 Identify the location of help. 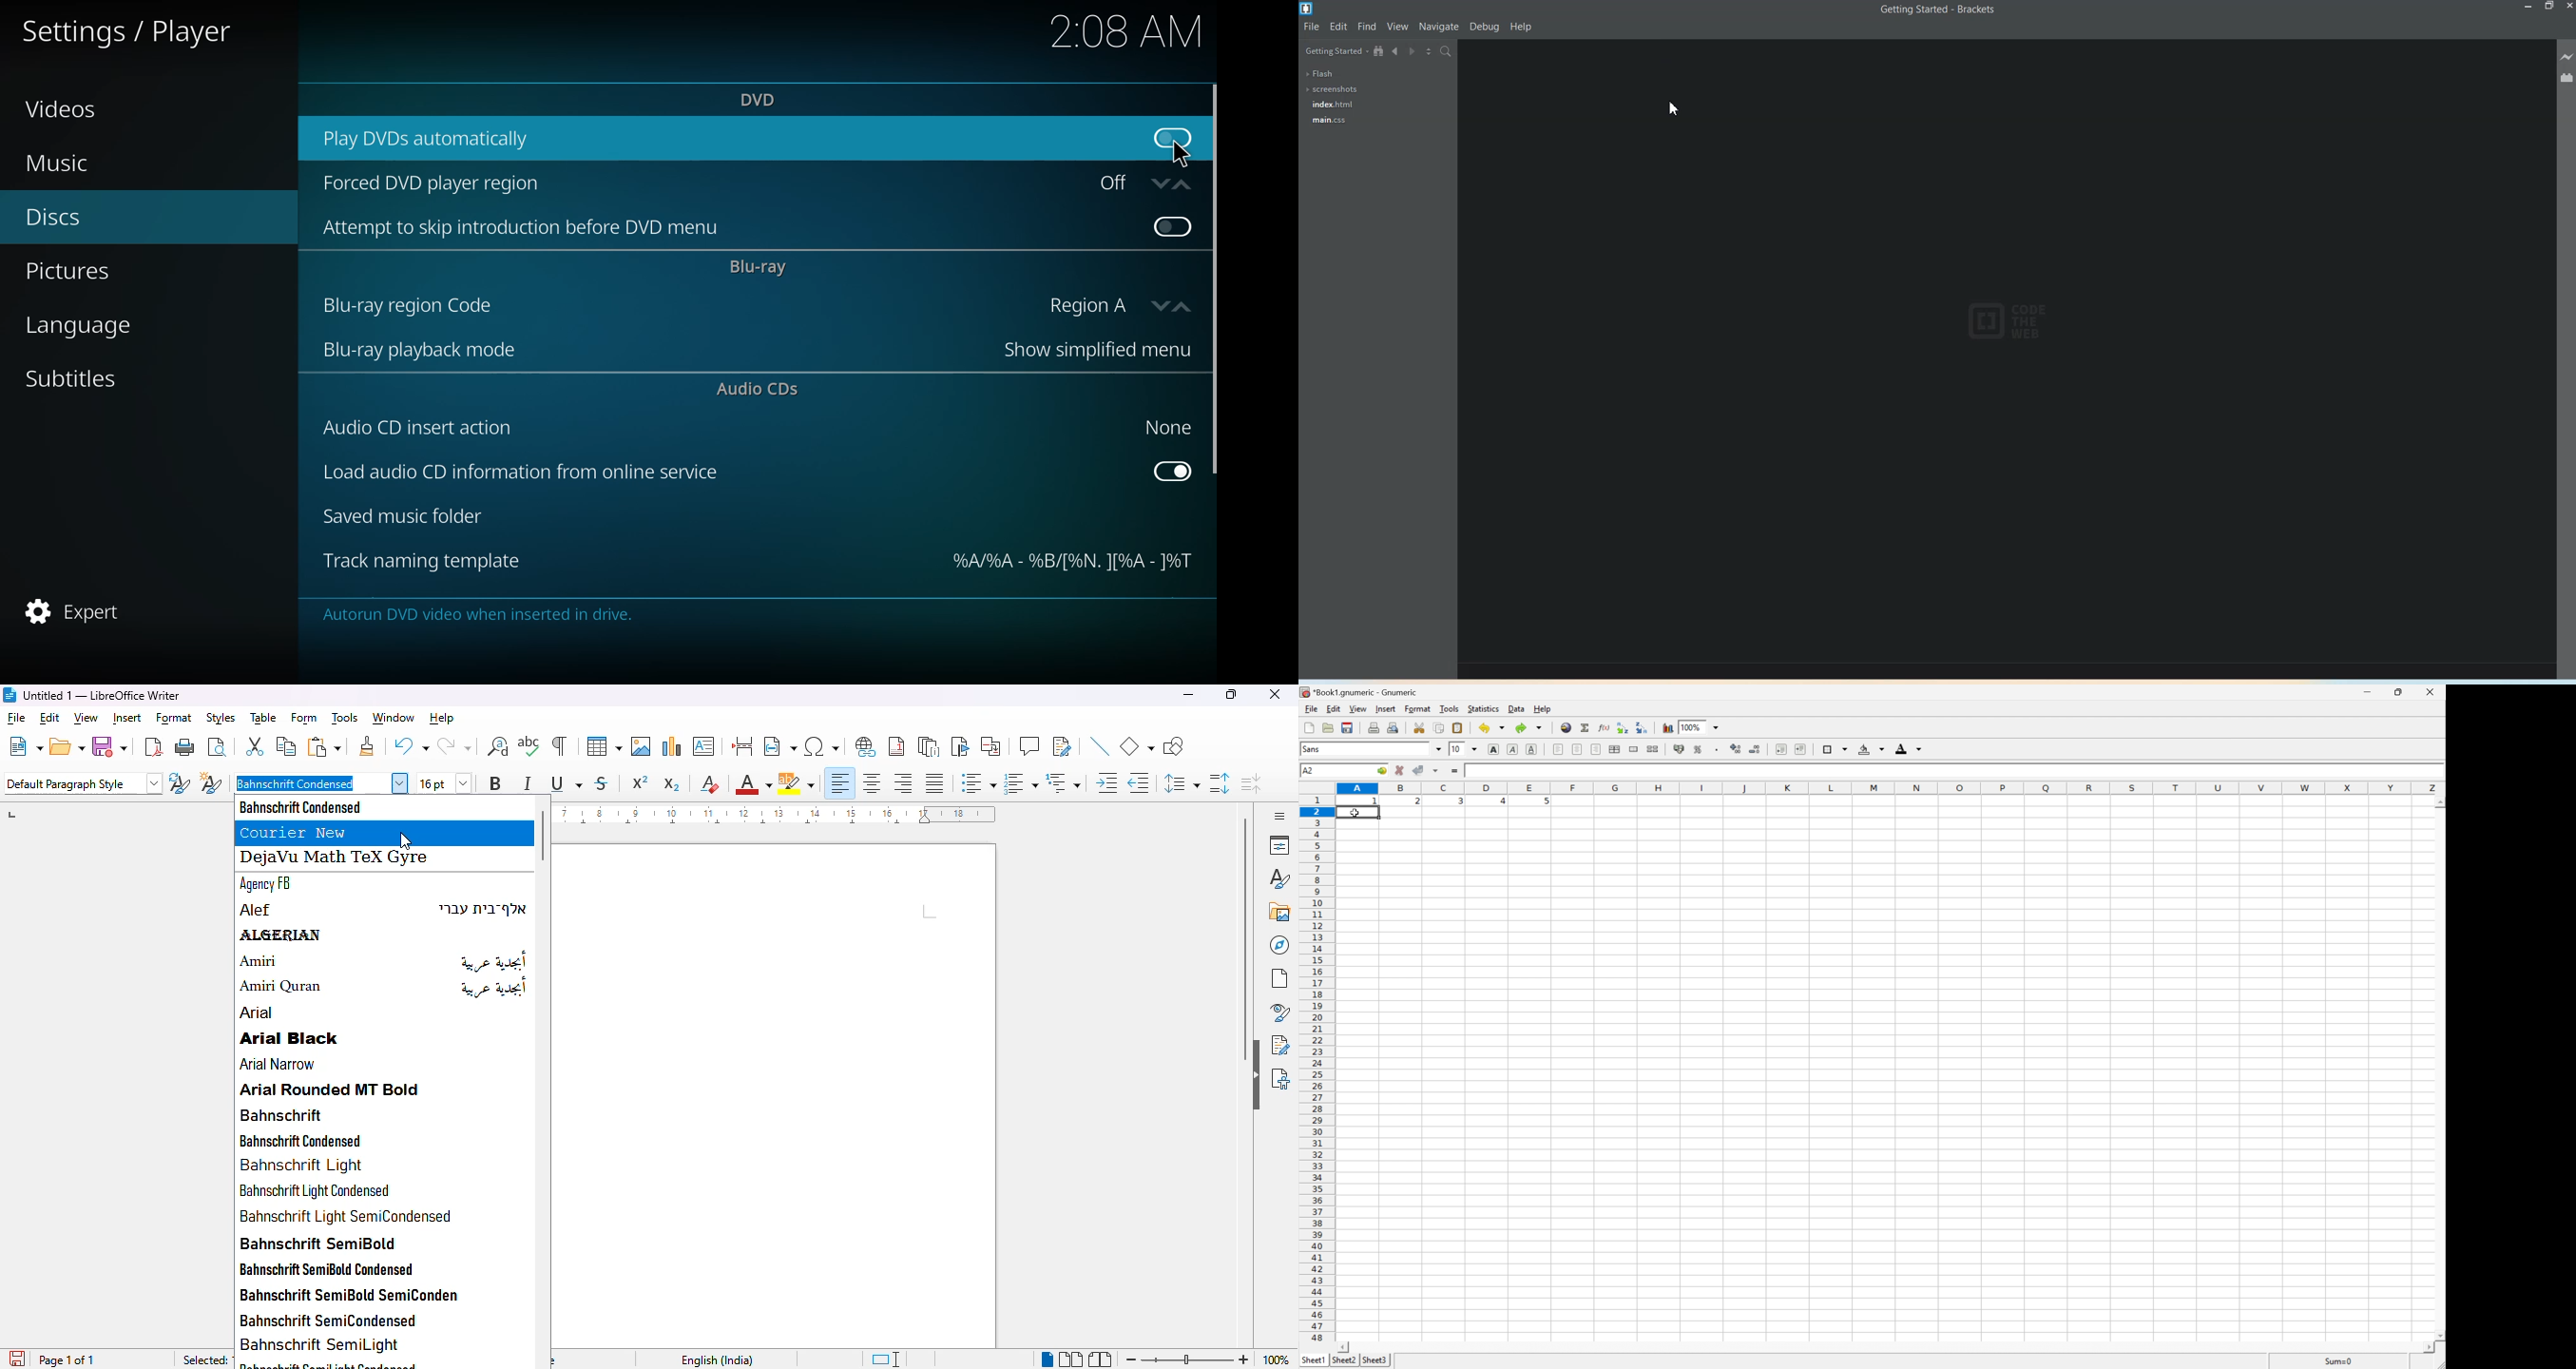
(1541, 708).